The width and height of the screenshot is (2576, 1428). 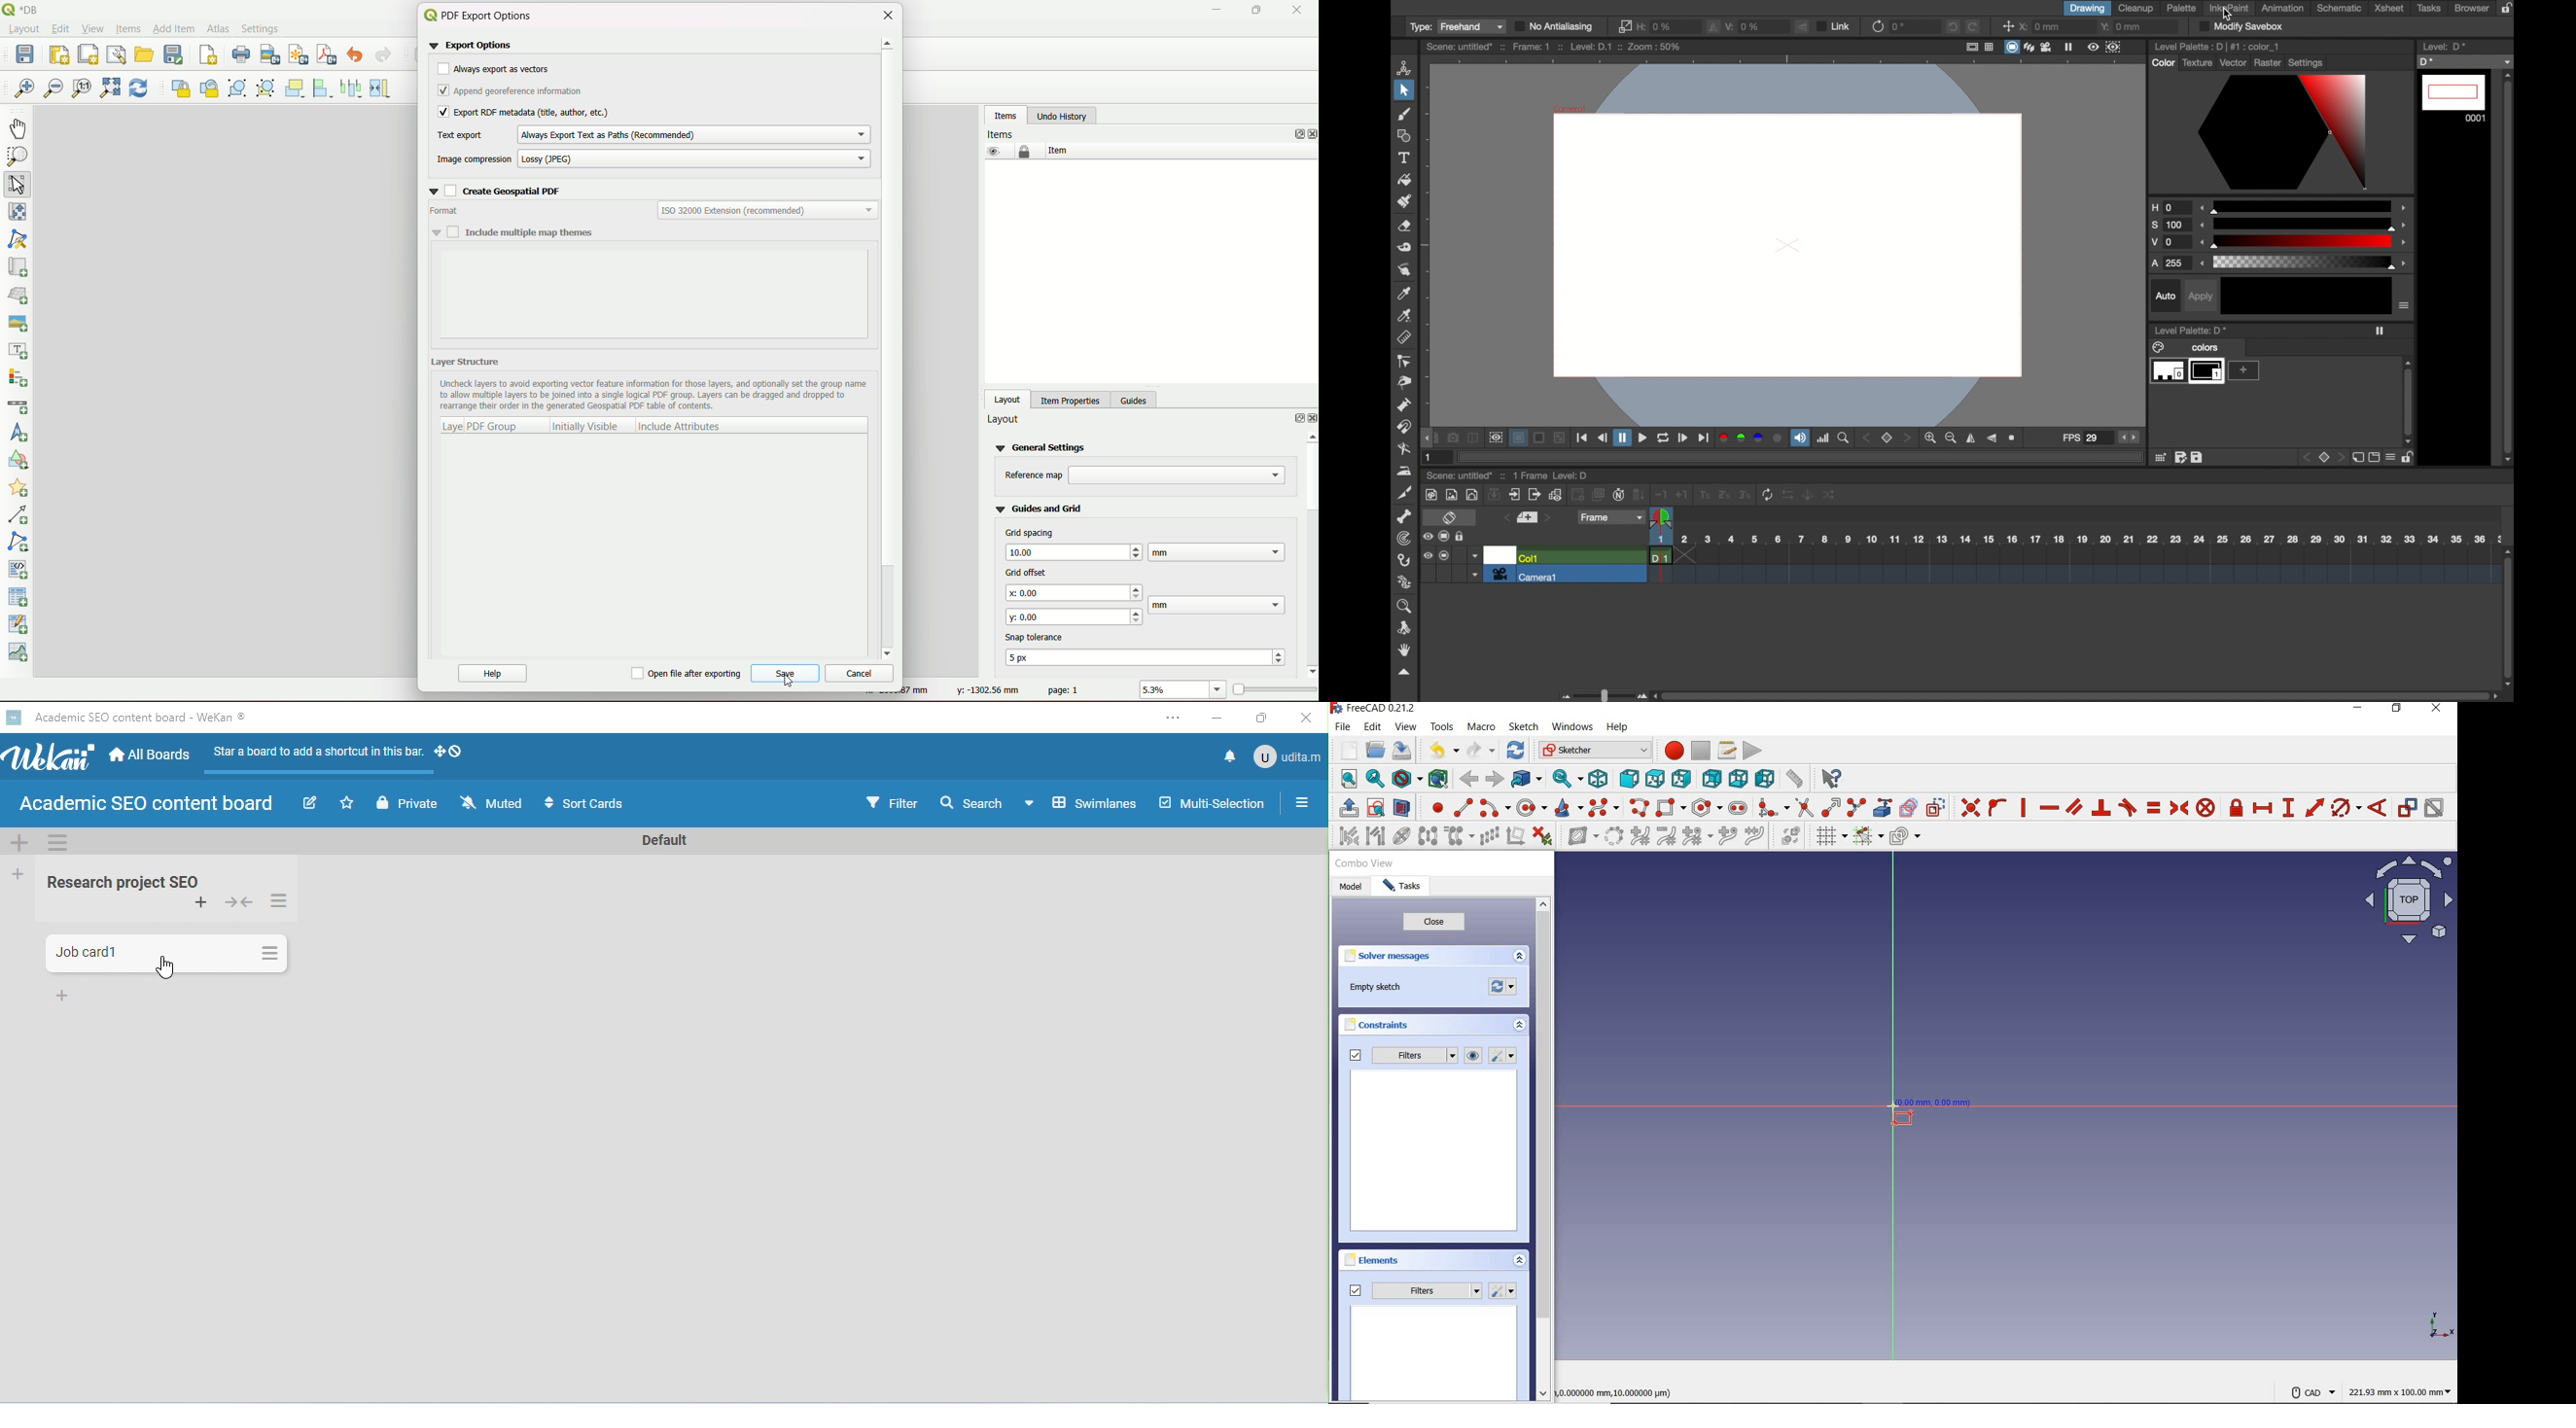 I want to click on close, so click(x=2441, y=710).